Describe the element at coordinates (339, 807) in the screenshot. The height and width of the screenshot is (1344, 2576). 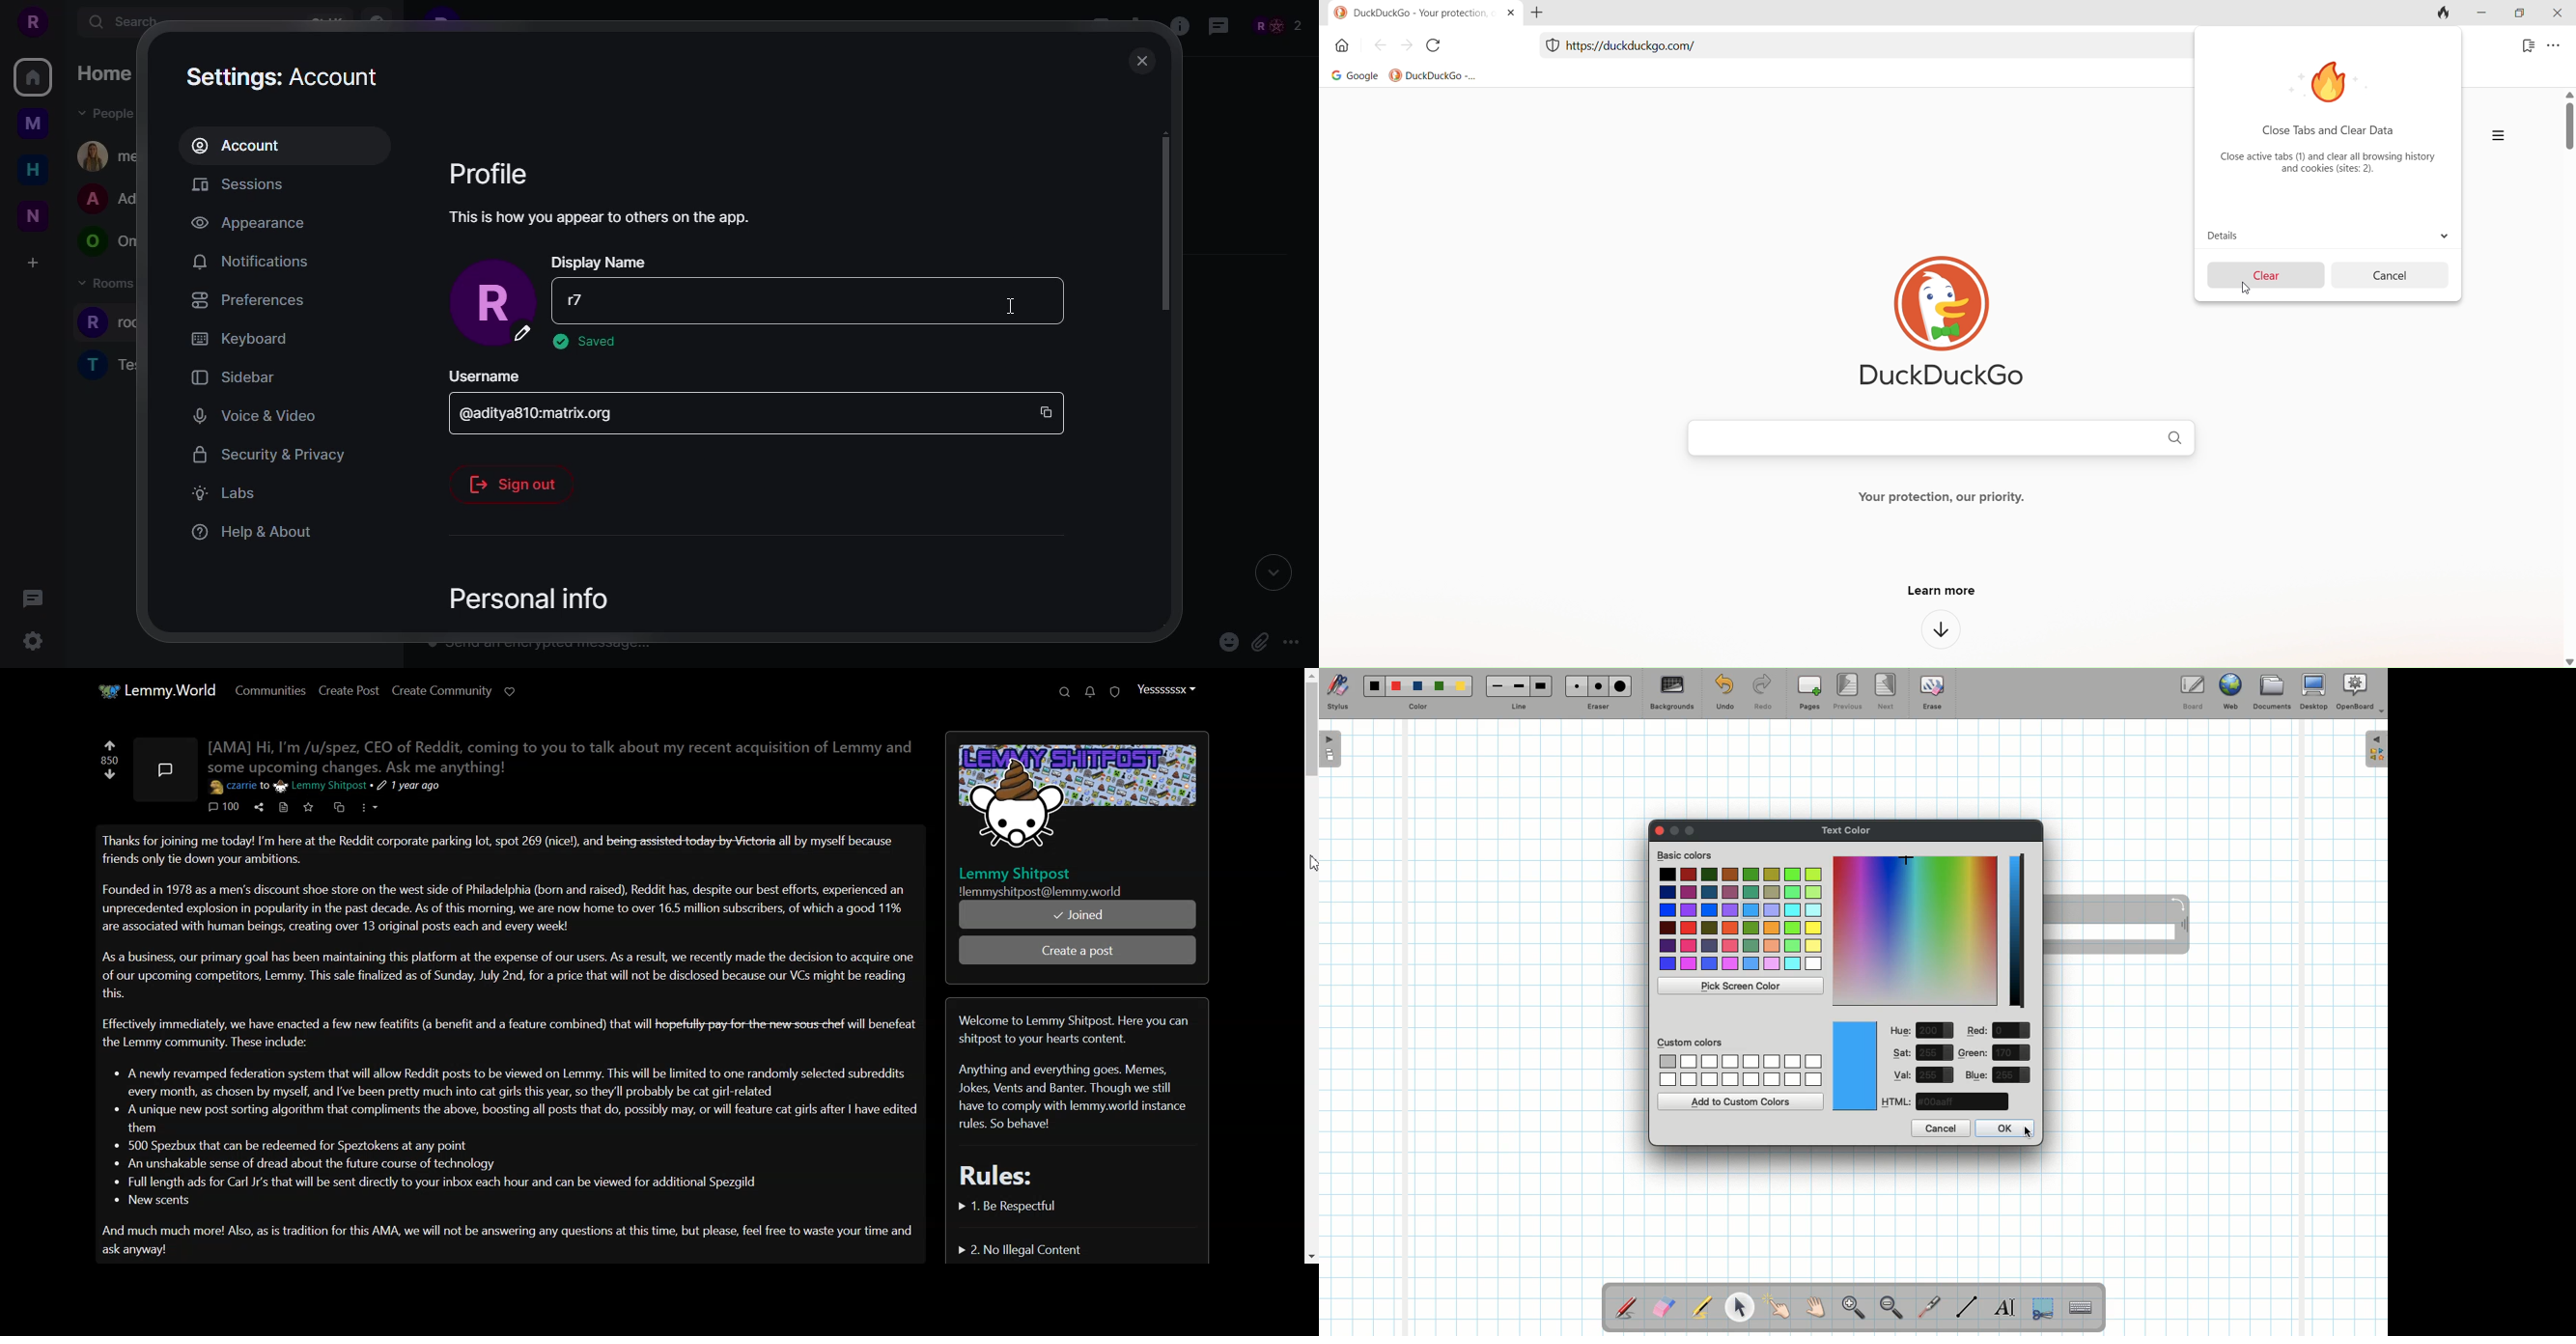
I see `Cross-Post` at that location.